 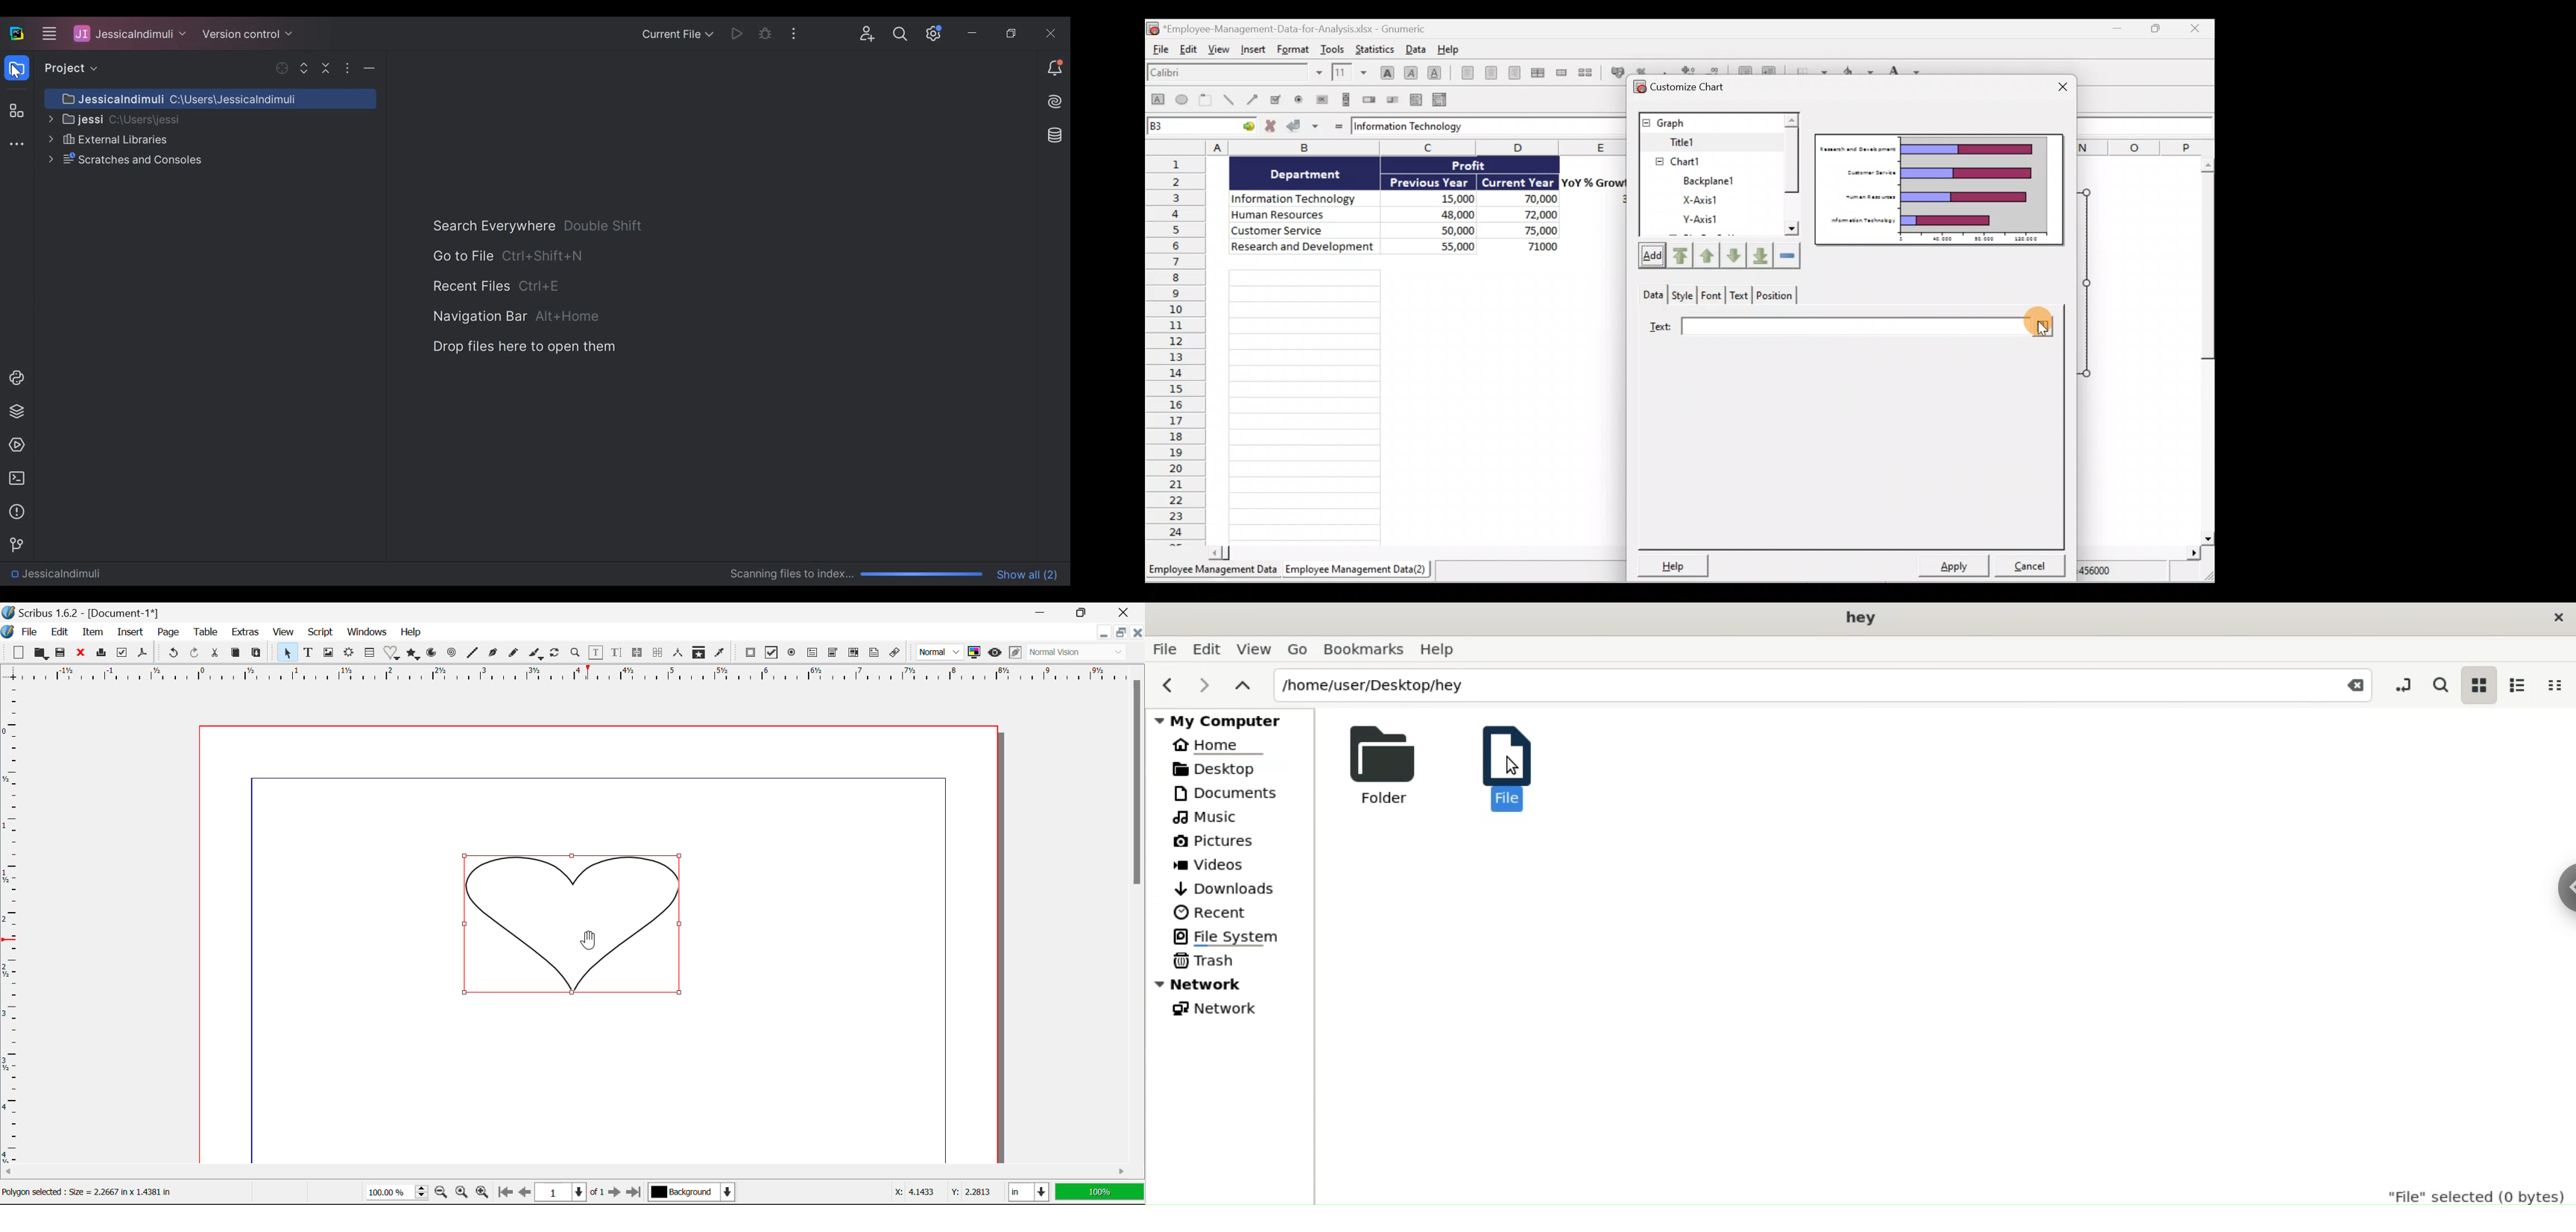 What do you see at coordinates (1271, 127) in the screenshot?
I see `Cancel change` at bounding box center [1271, 127].